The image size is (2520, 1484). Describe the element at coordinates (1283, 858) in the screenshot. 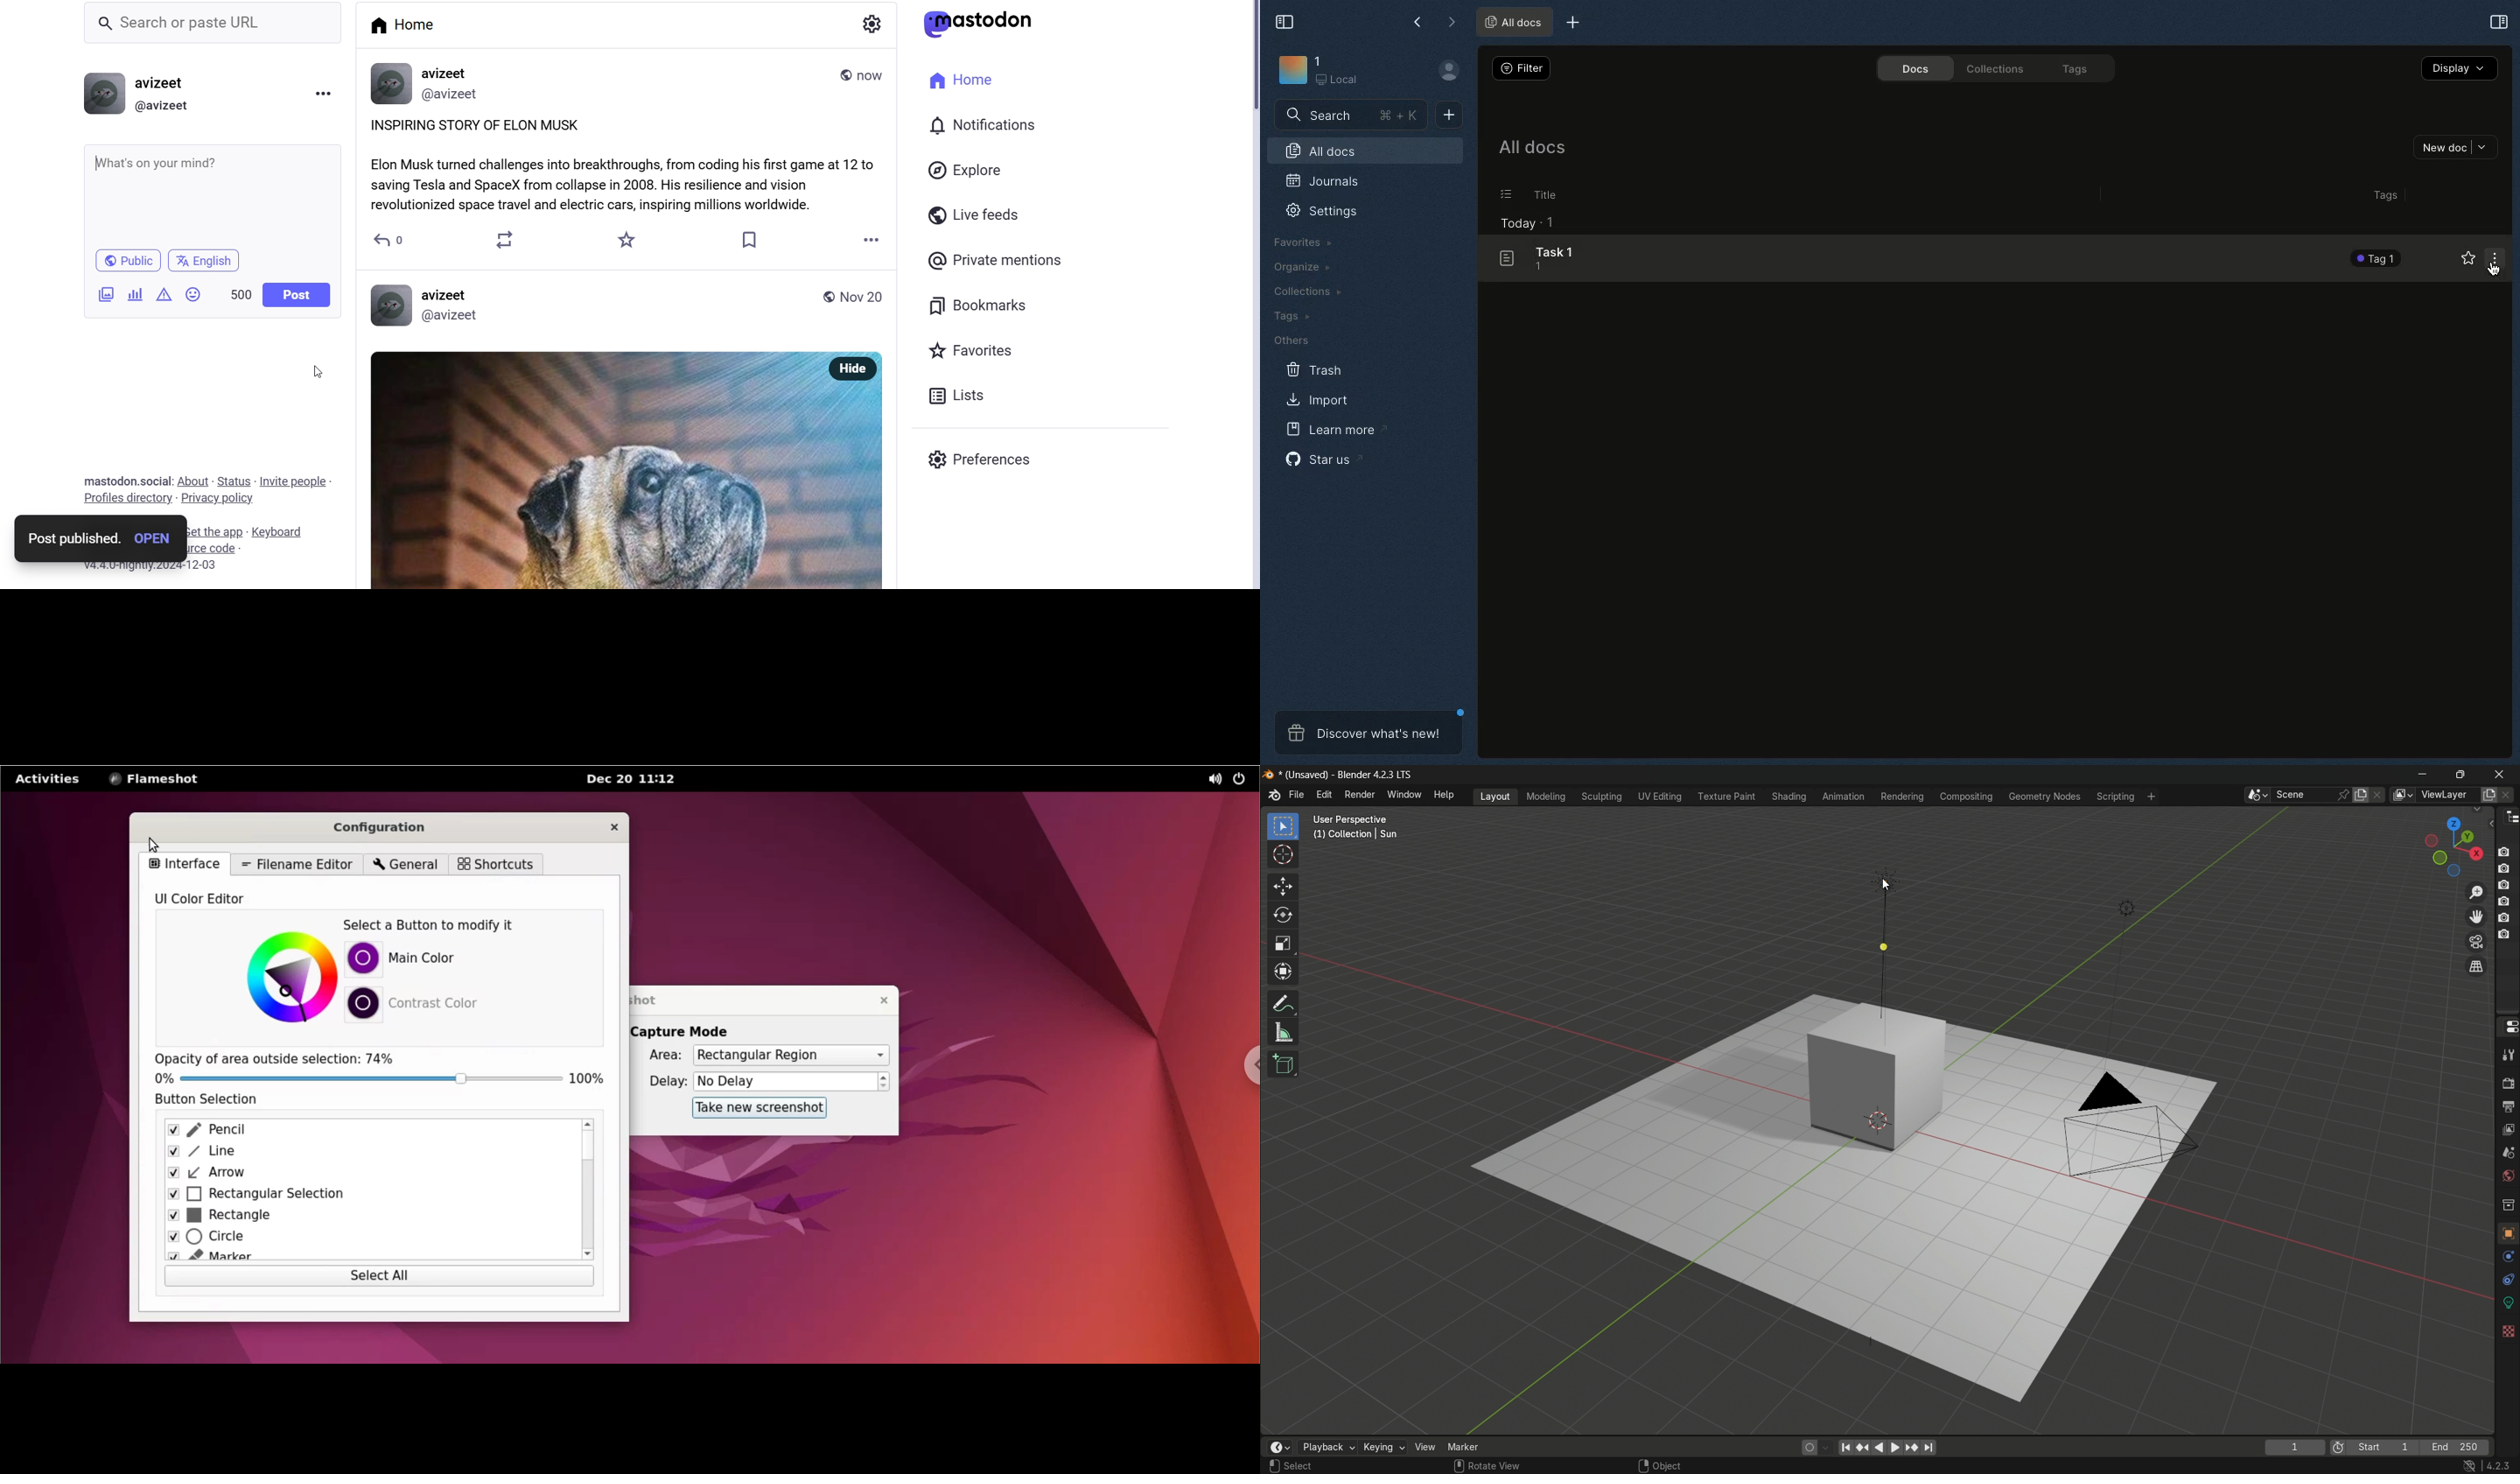

I see `cursor` at that location.